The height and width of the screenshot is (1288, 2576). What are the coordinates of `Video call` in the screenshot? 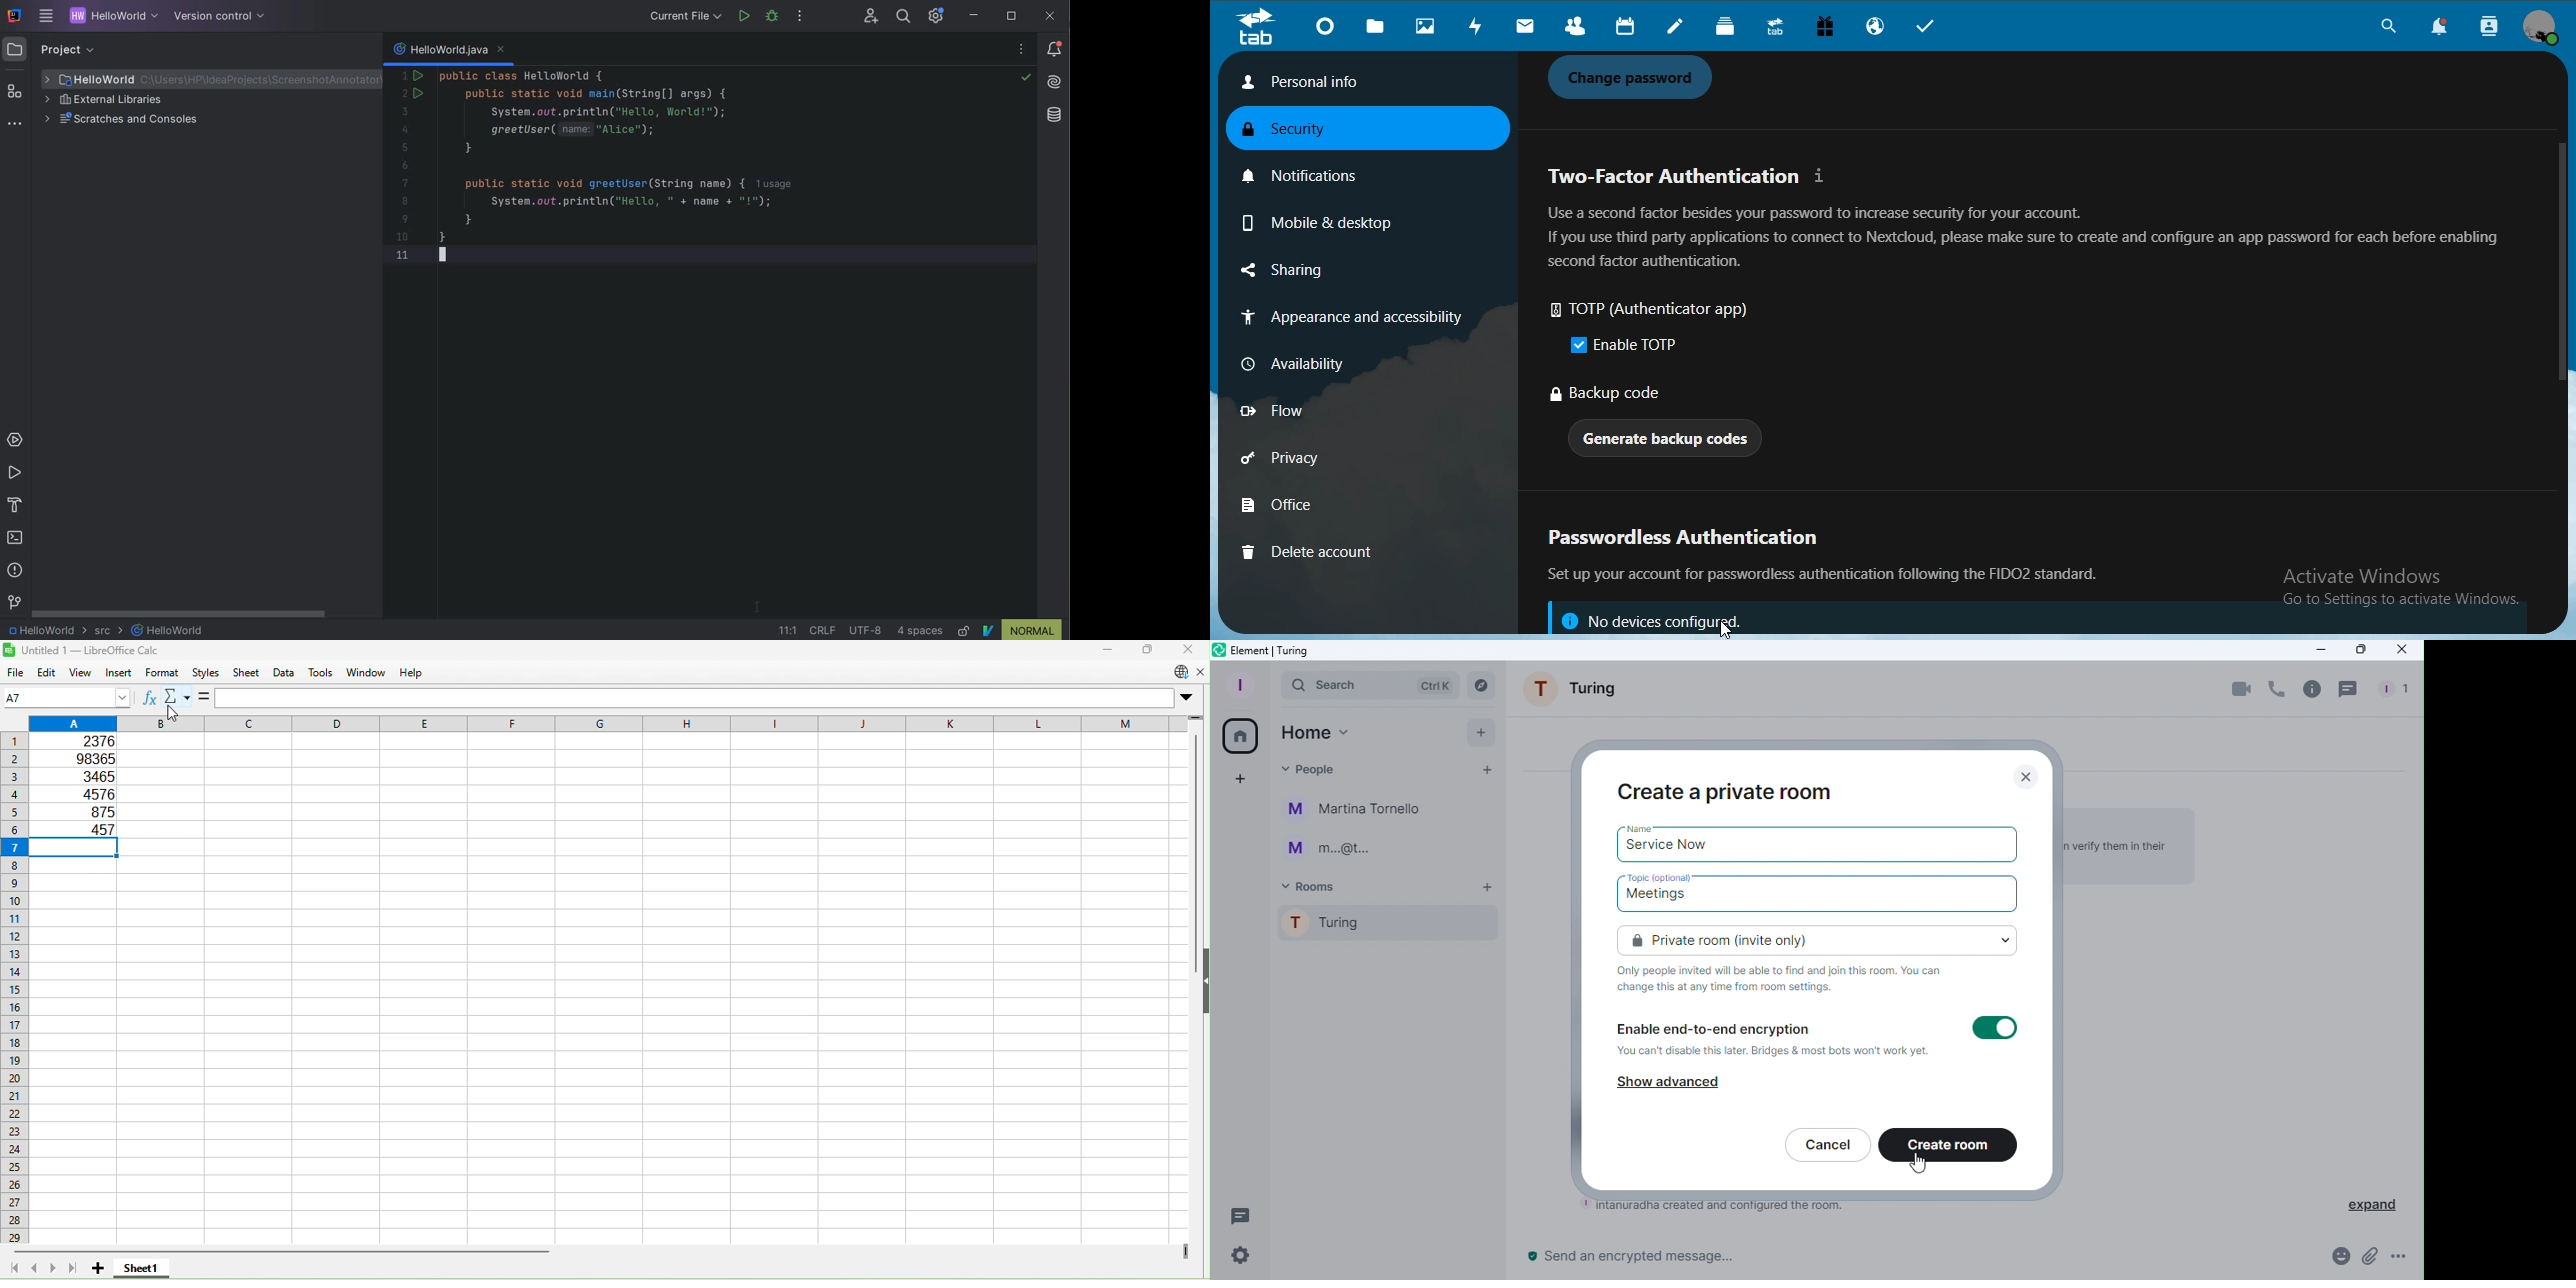 It's located at (2242, 688).